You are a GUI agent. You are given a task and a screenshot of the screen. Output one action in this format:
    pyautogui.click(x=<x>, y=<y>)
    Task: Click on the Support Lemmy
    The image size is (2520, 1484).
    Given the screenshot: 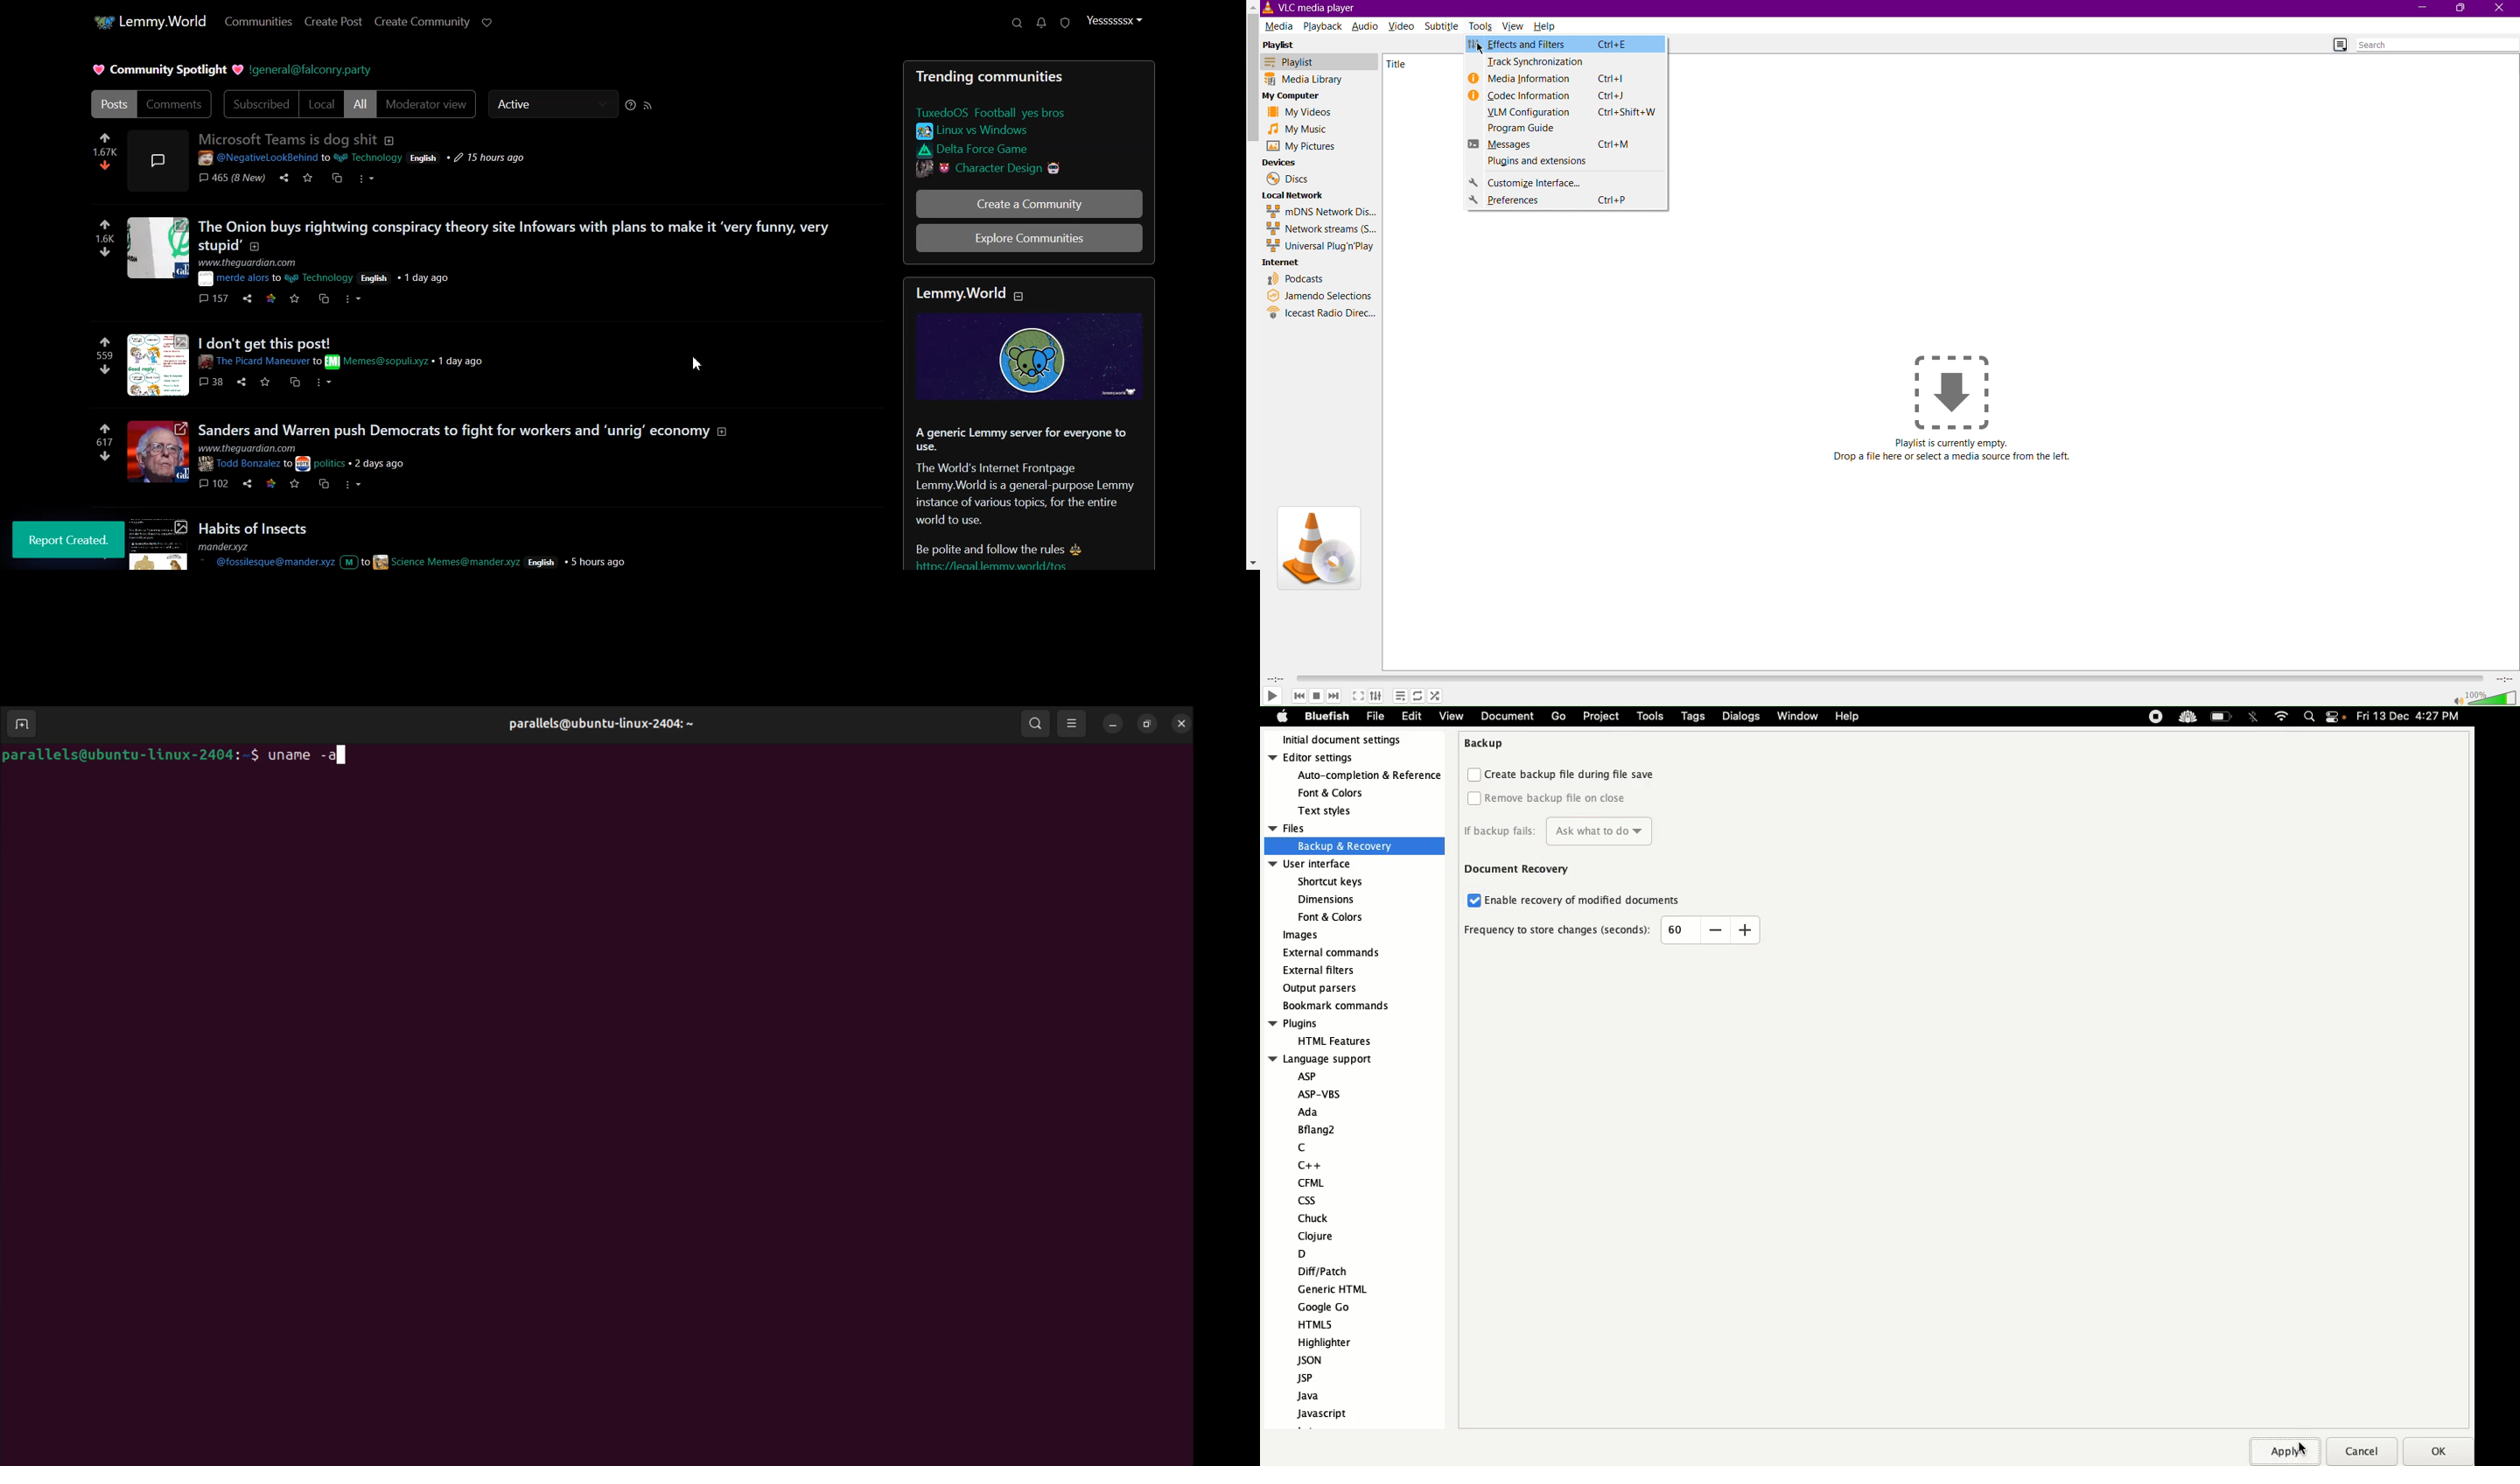 What is the action you would take?
    pyautogui.click(x=487, y=23)
    